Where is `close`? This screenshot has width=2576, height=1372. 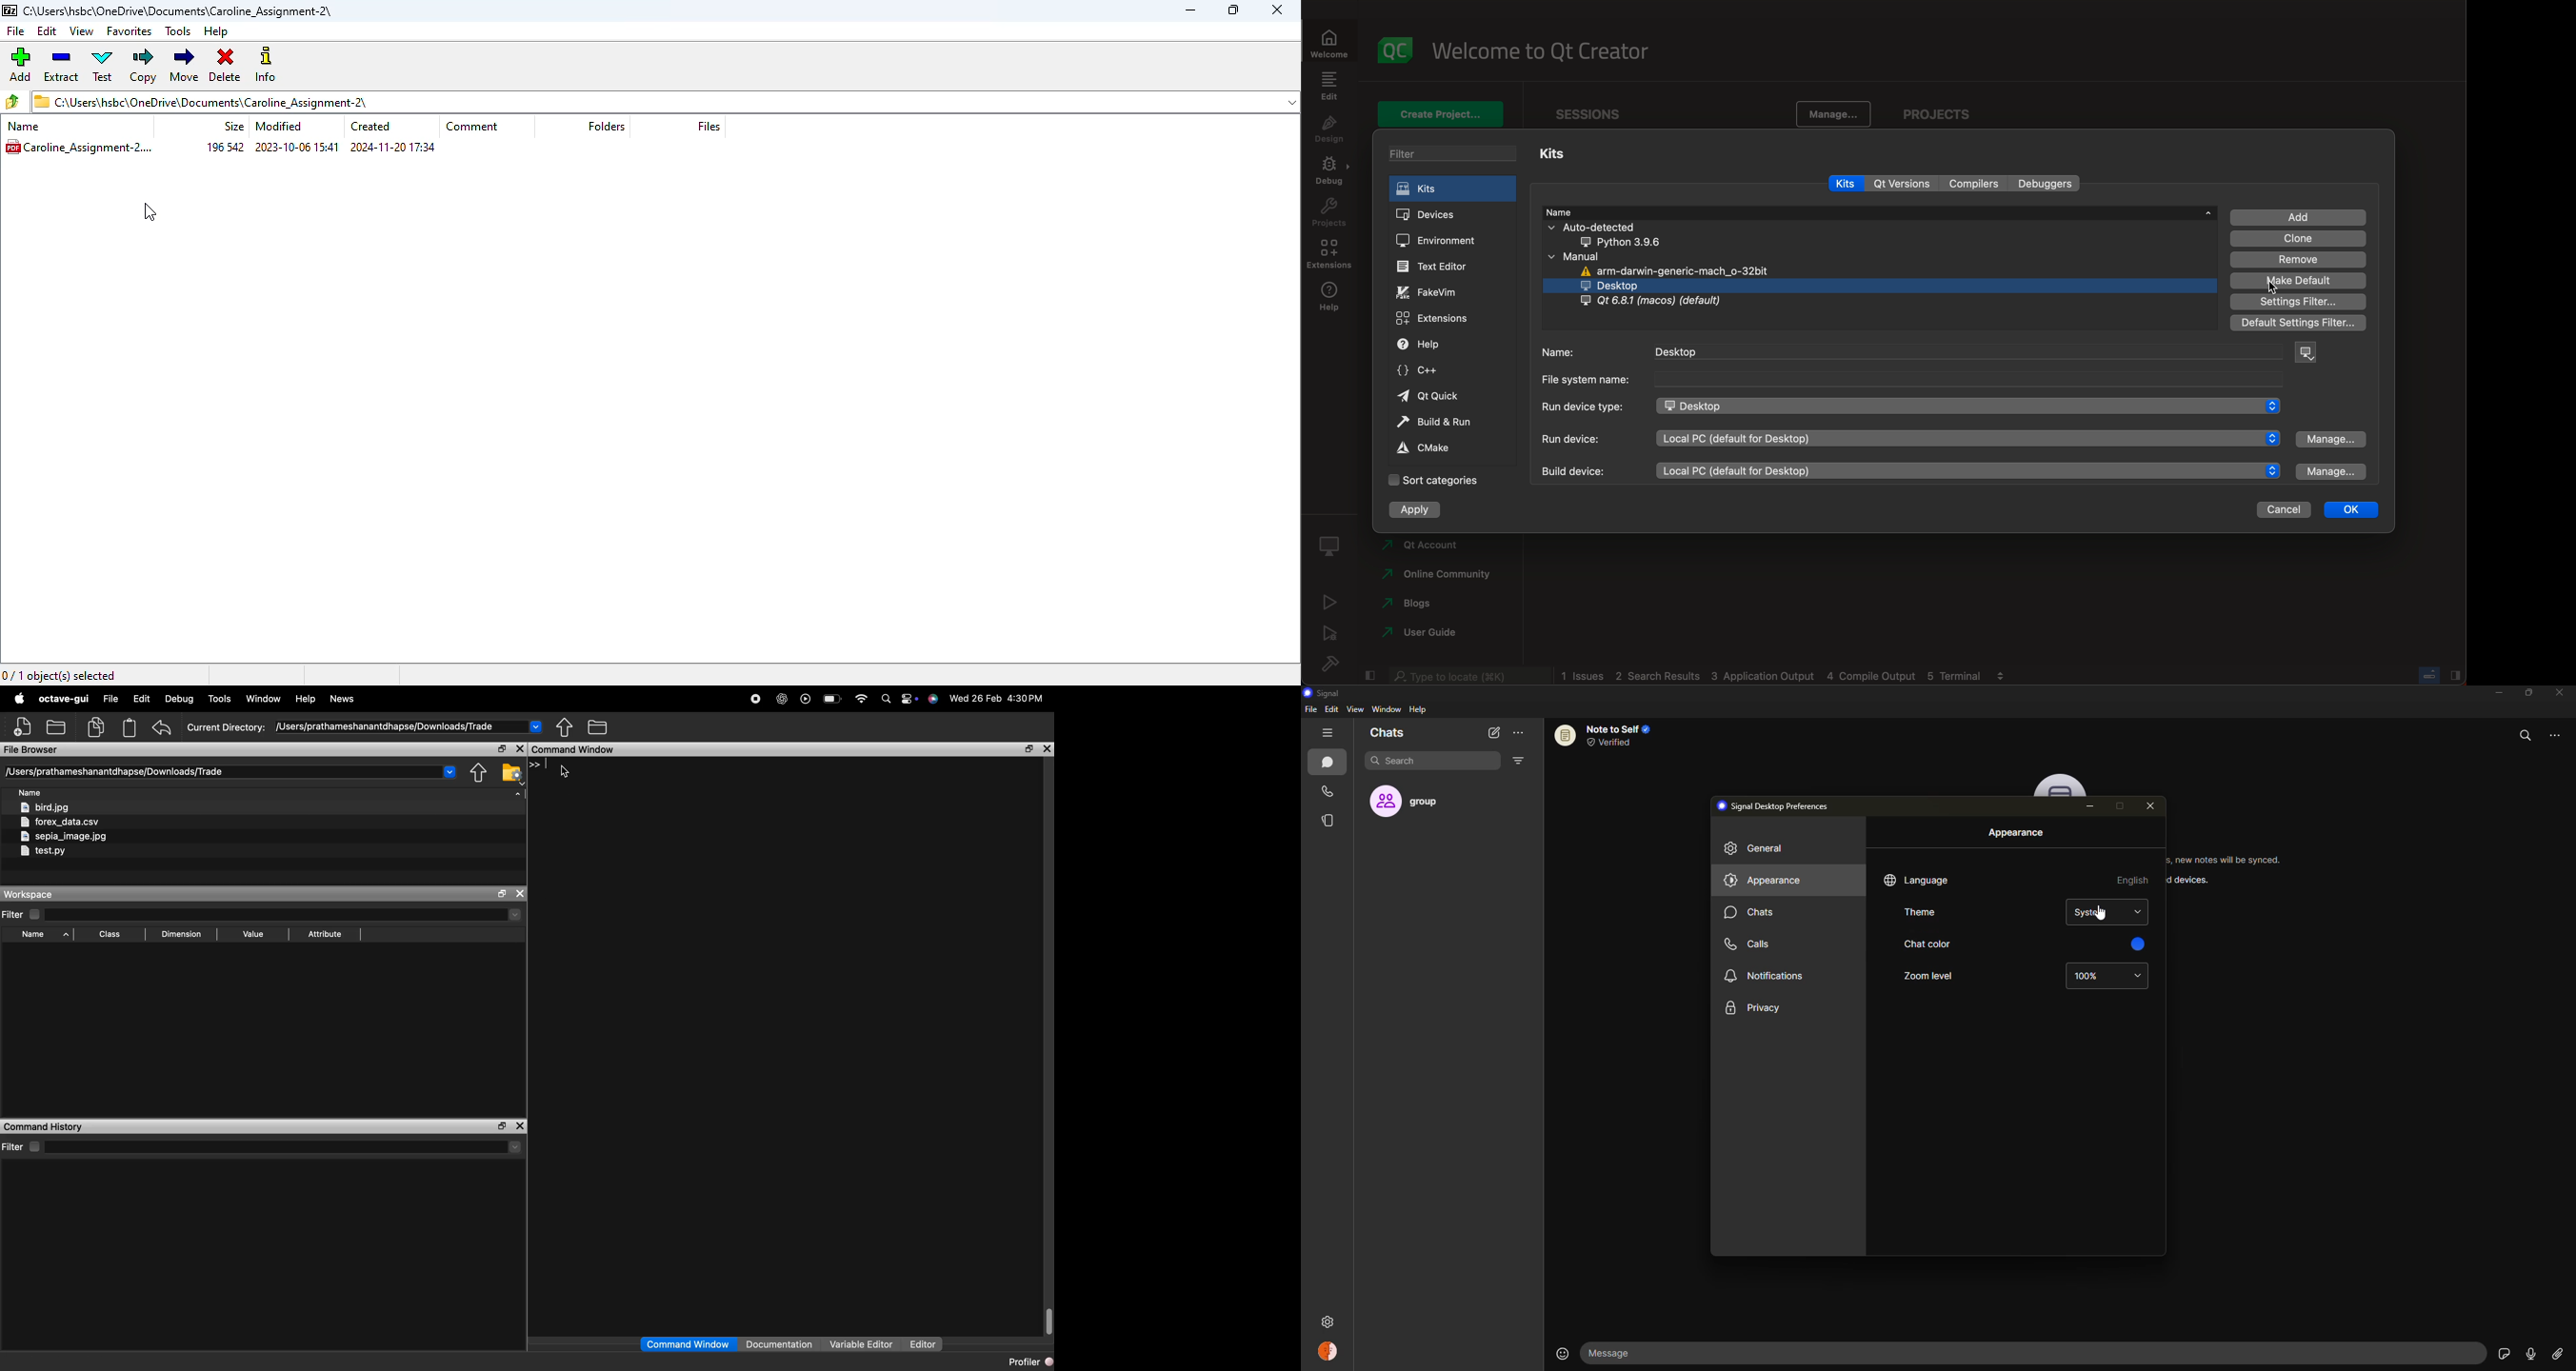
close is located at coordinates (2152, 806).